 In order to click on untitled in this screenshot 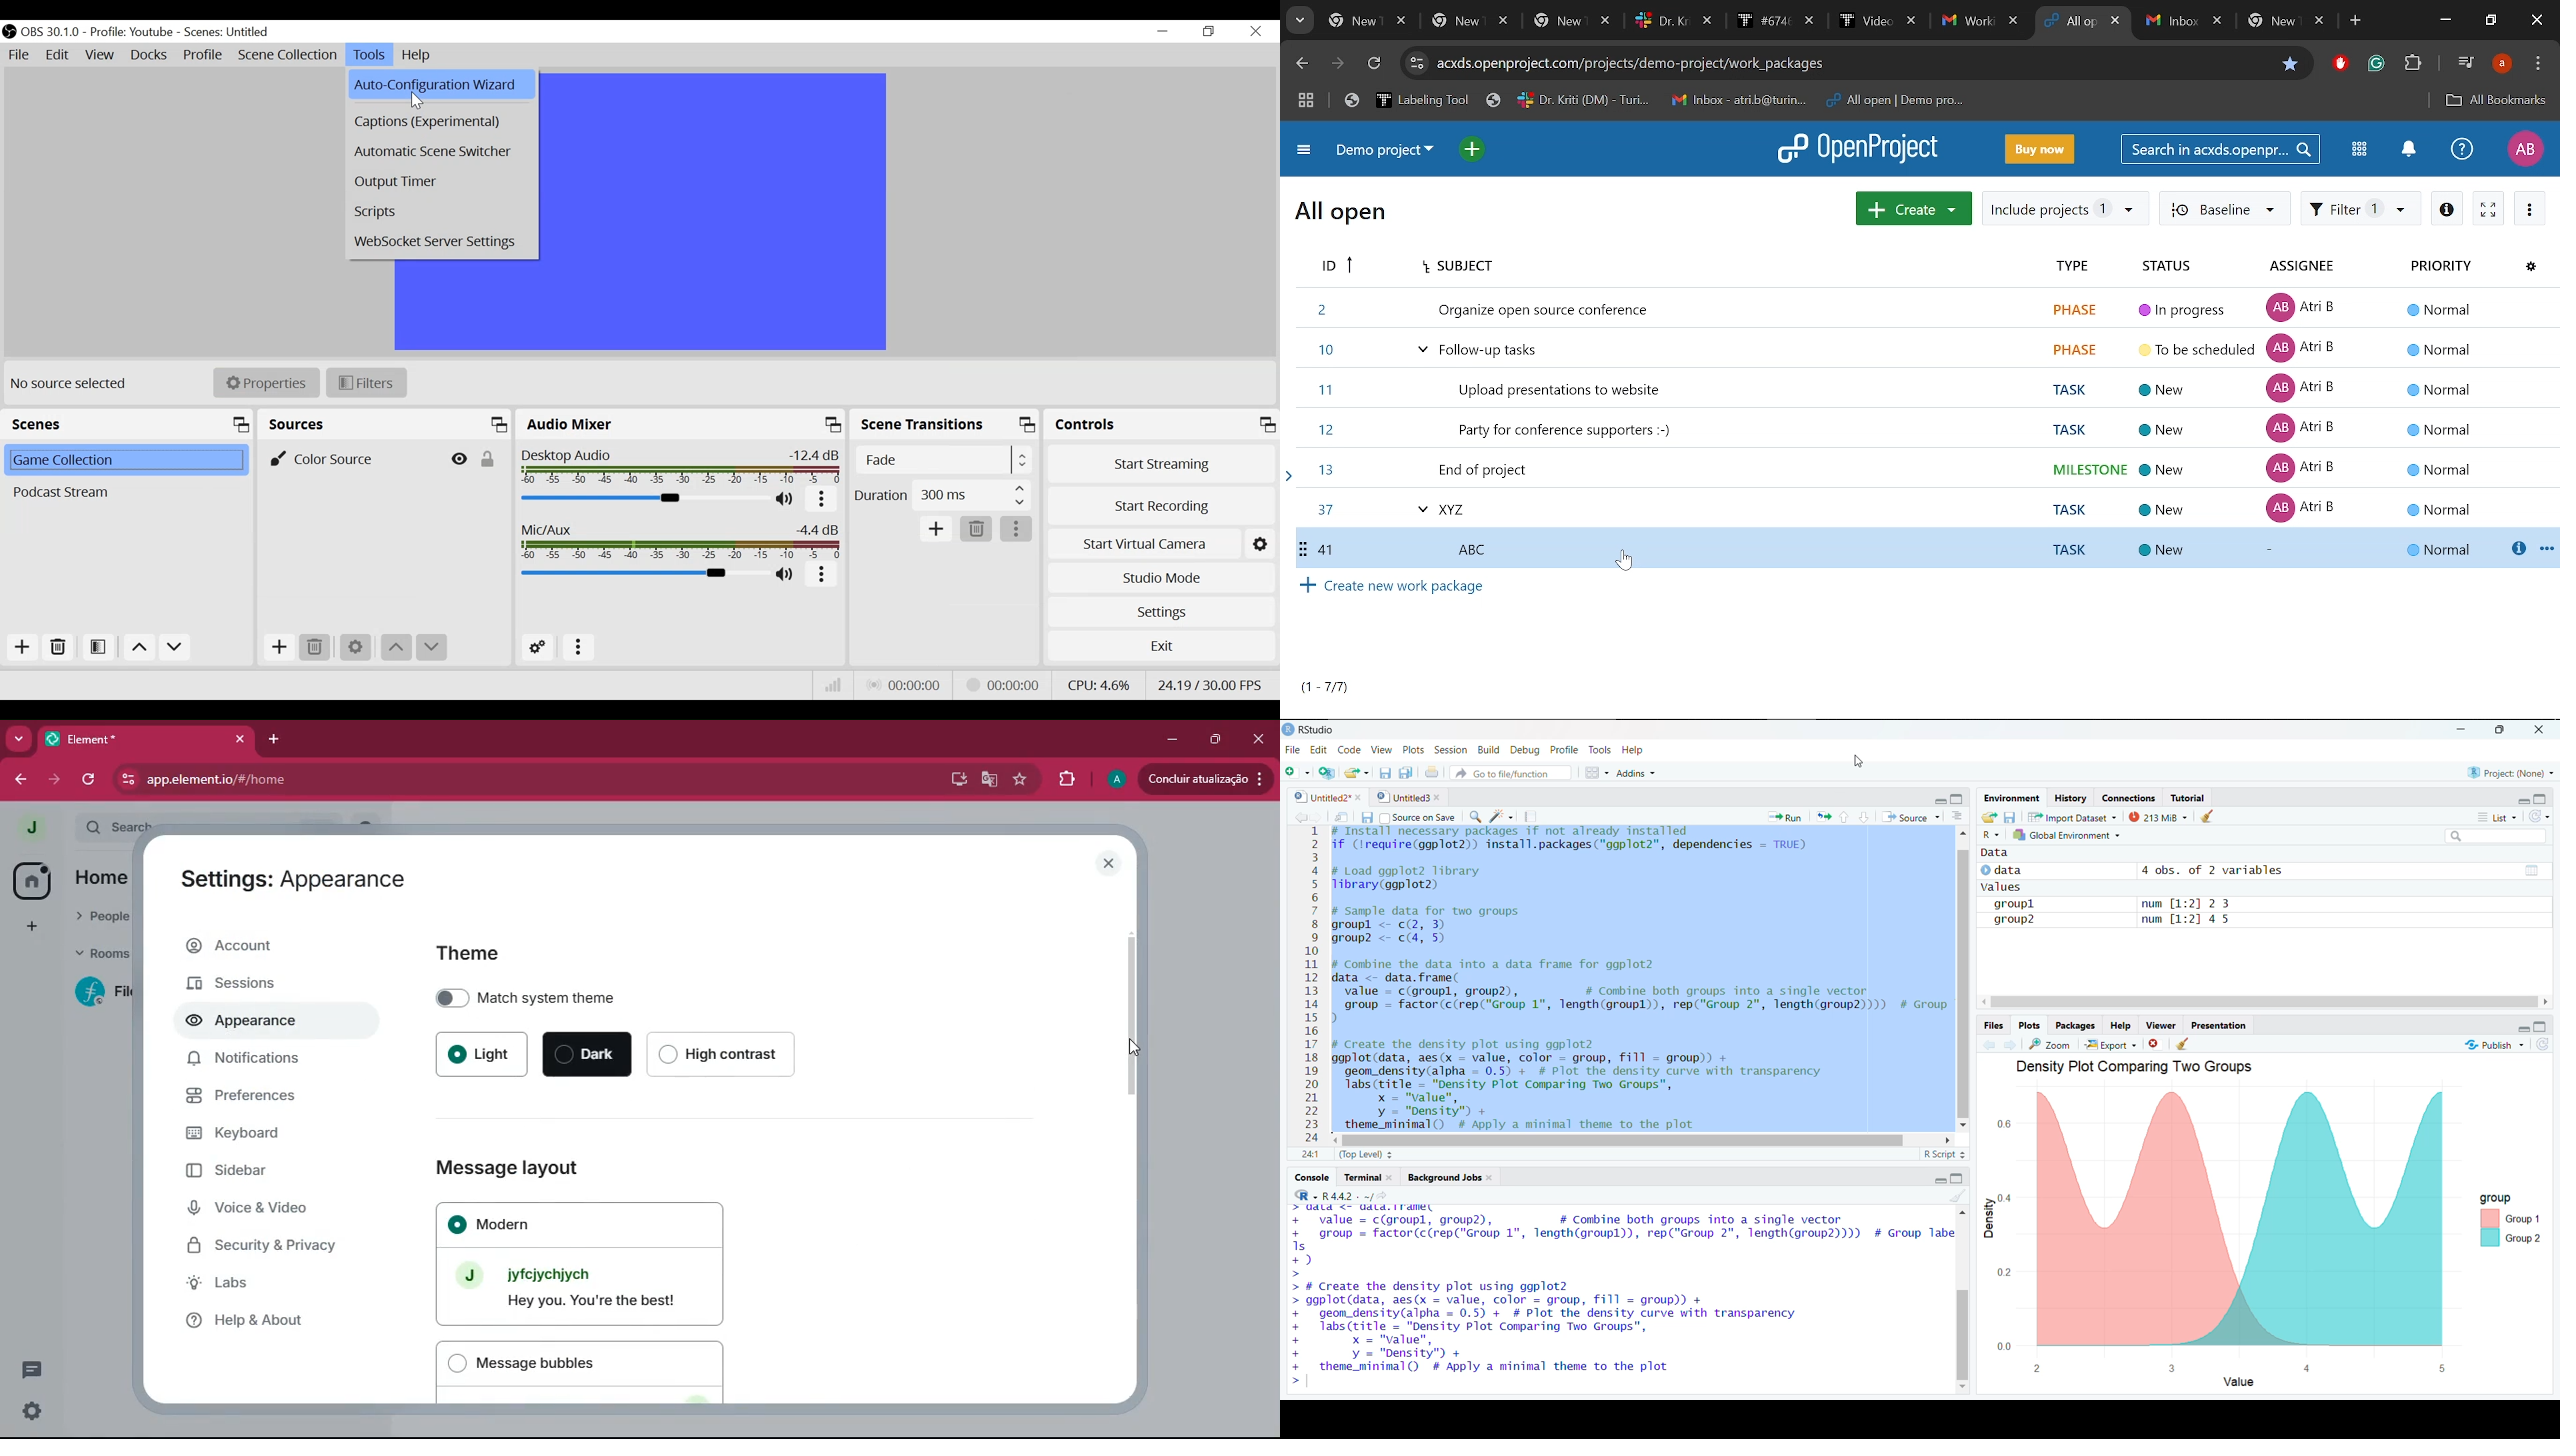, I will do `click(1407, 798)`.